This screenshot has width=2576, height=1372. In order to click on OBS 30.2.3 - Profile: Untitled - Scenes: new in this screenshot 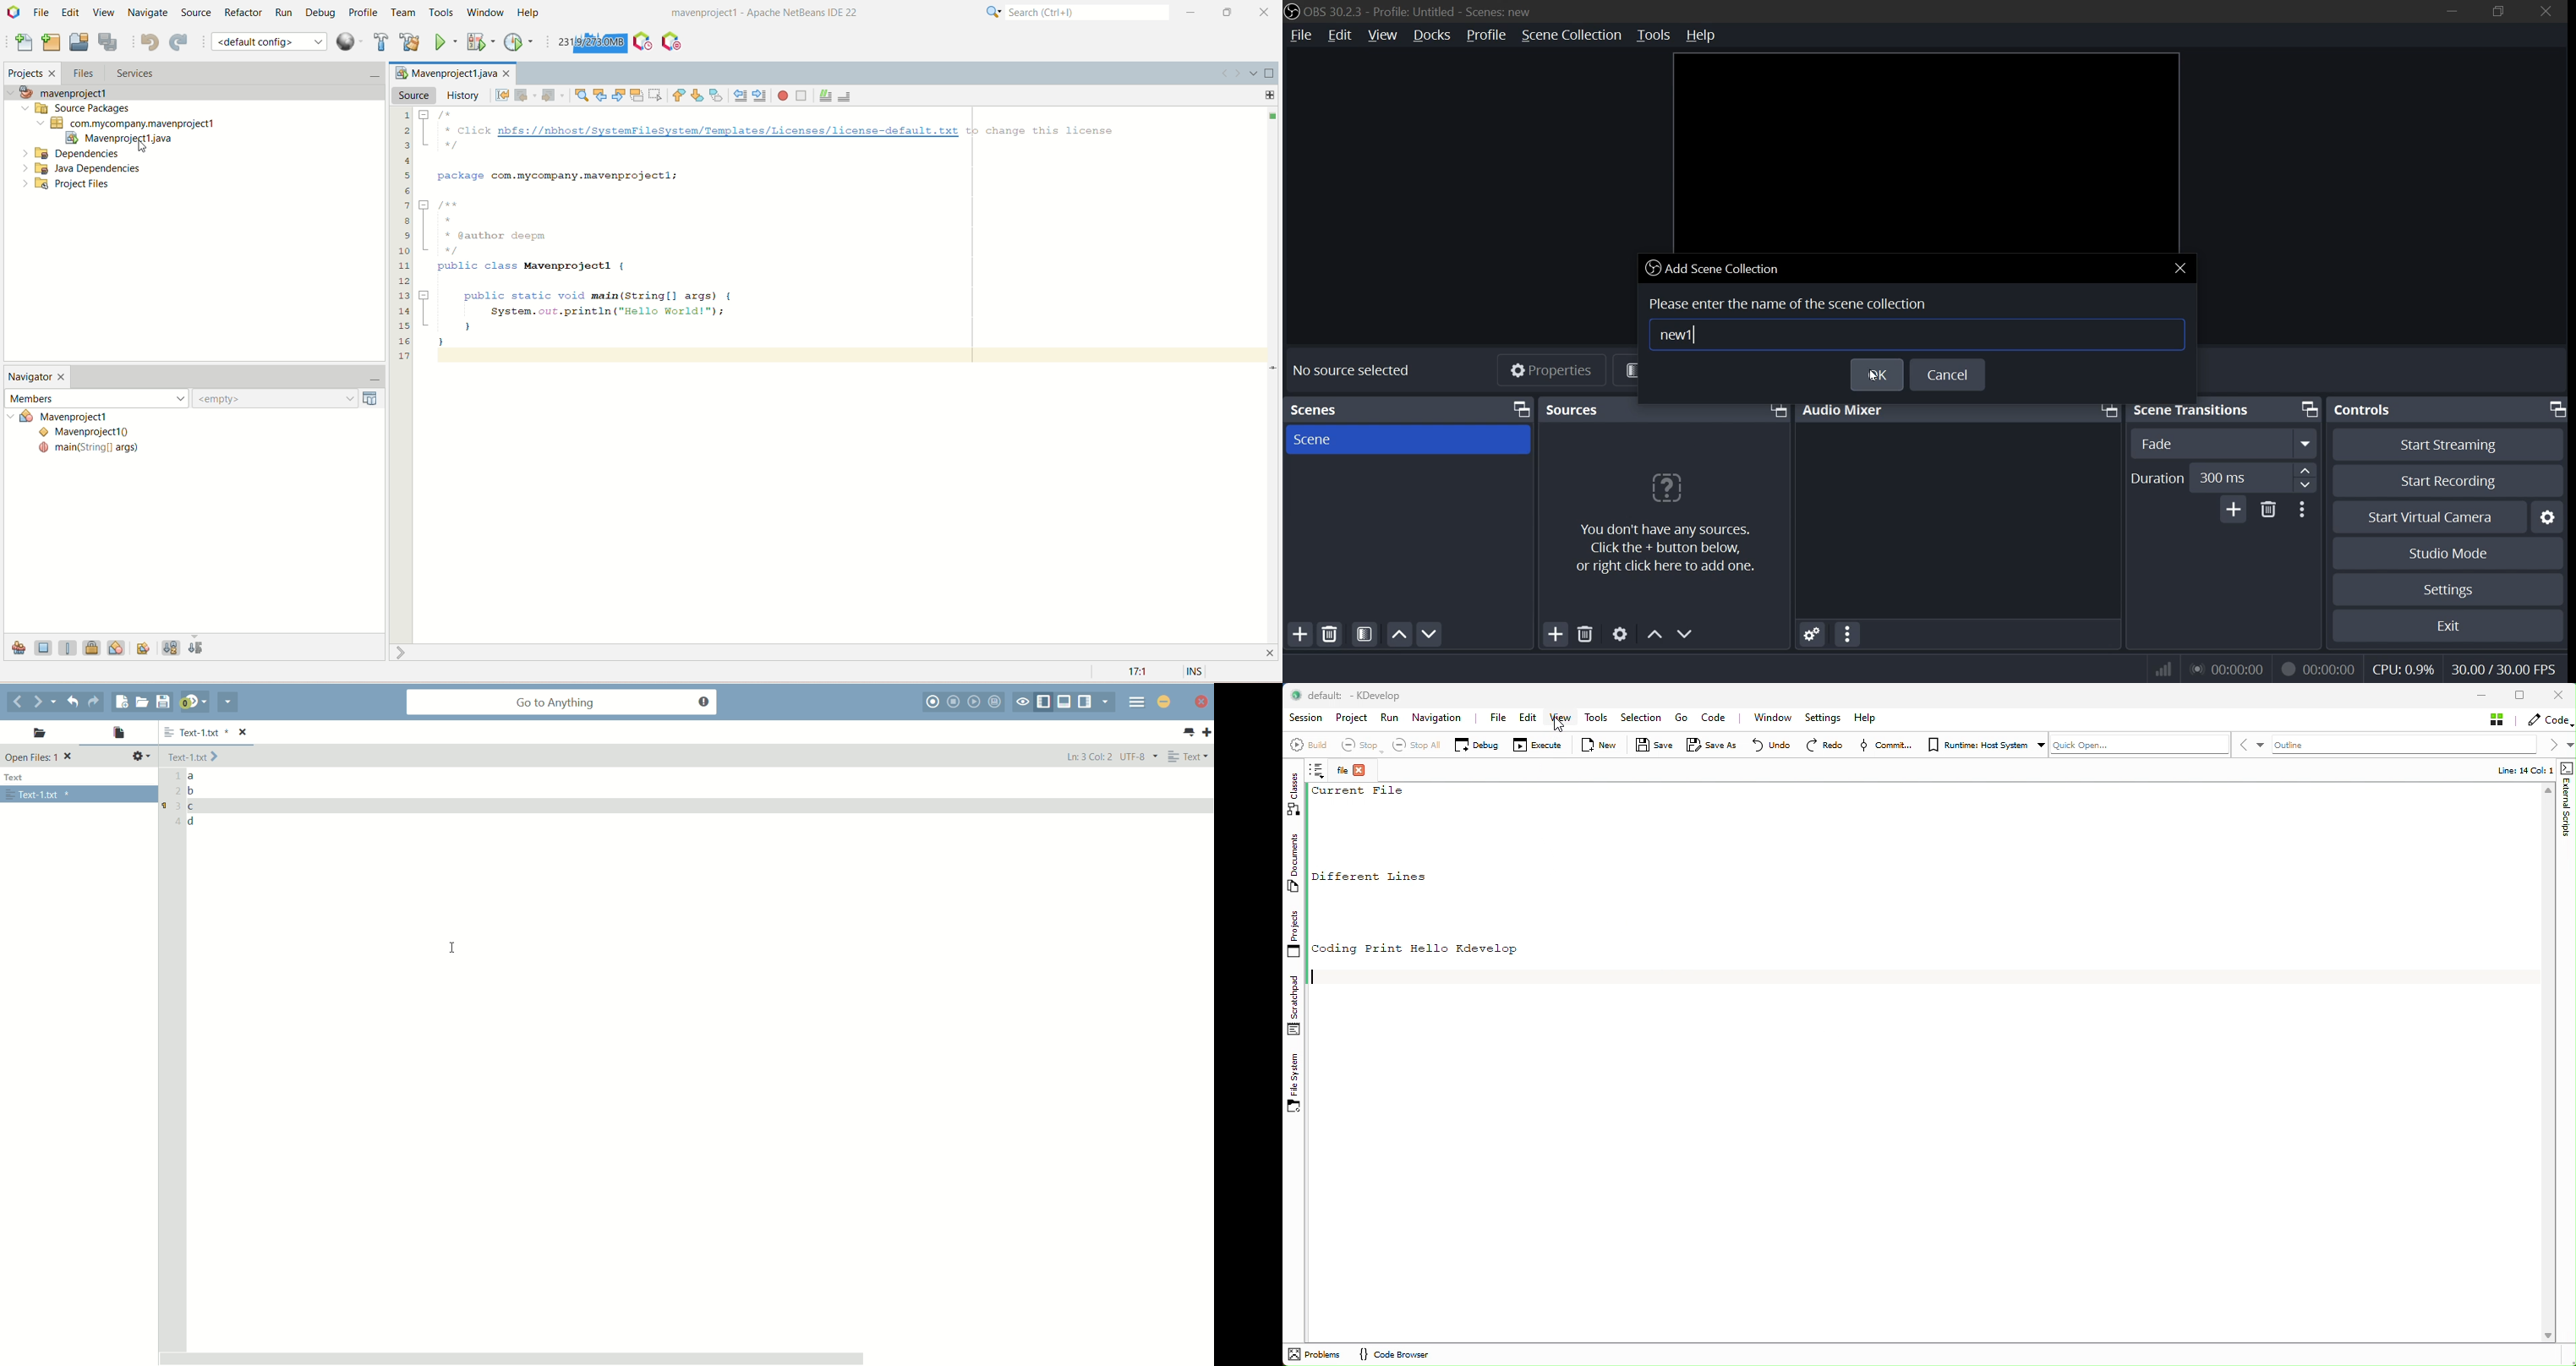, I will do `click(1431, 13)`.